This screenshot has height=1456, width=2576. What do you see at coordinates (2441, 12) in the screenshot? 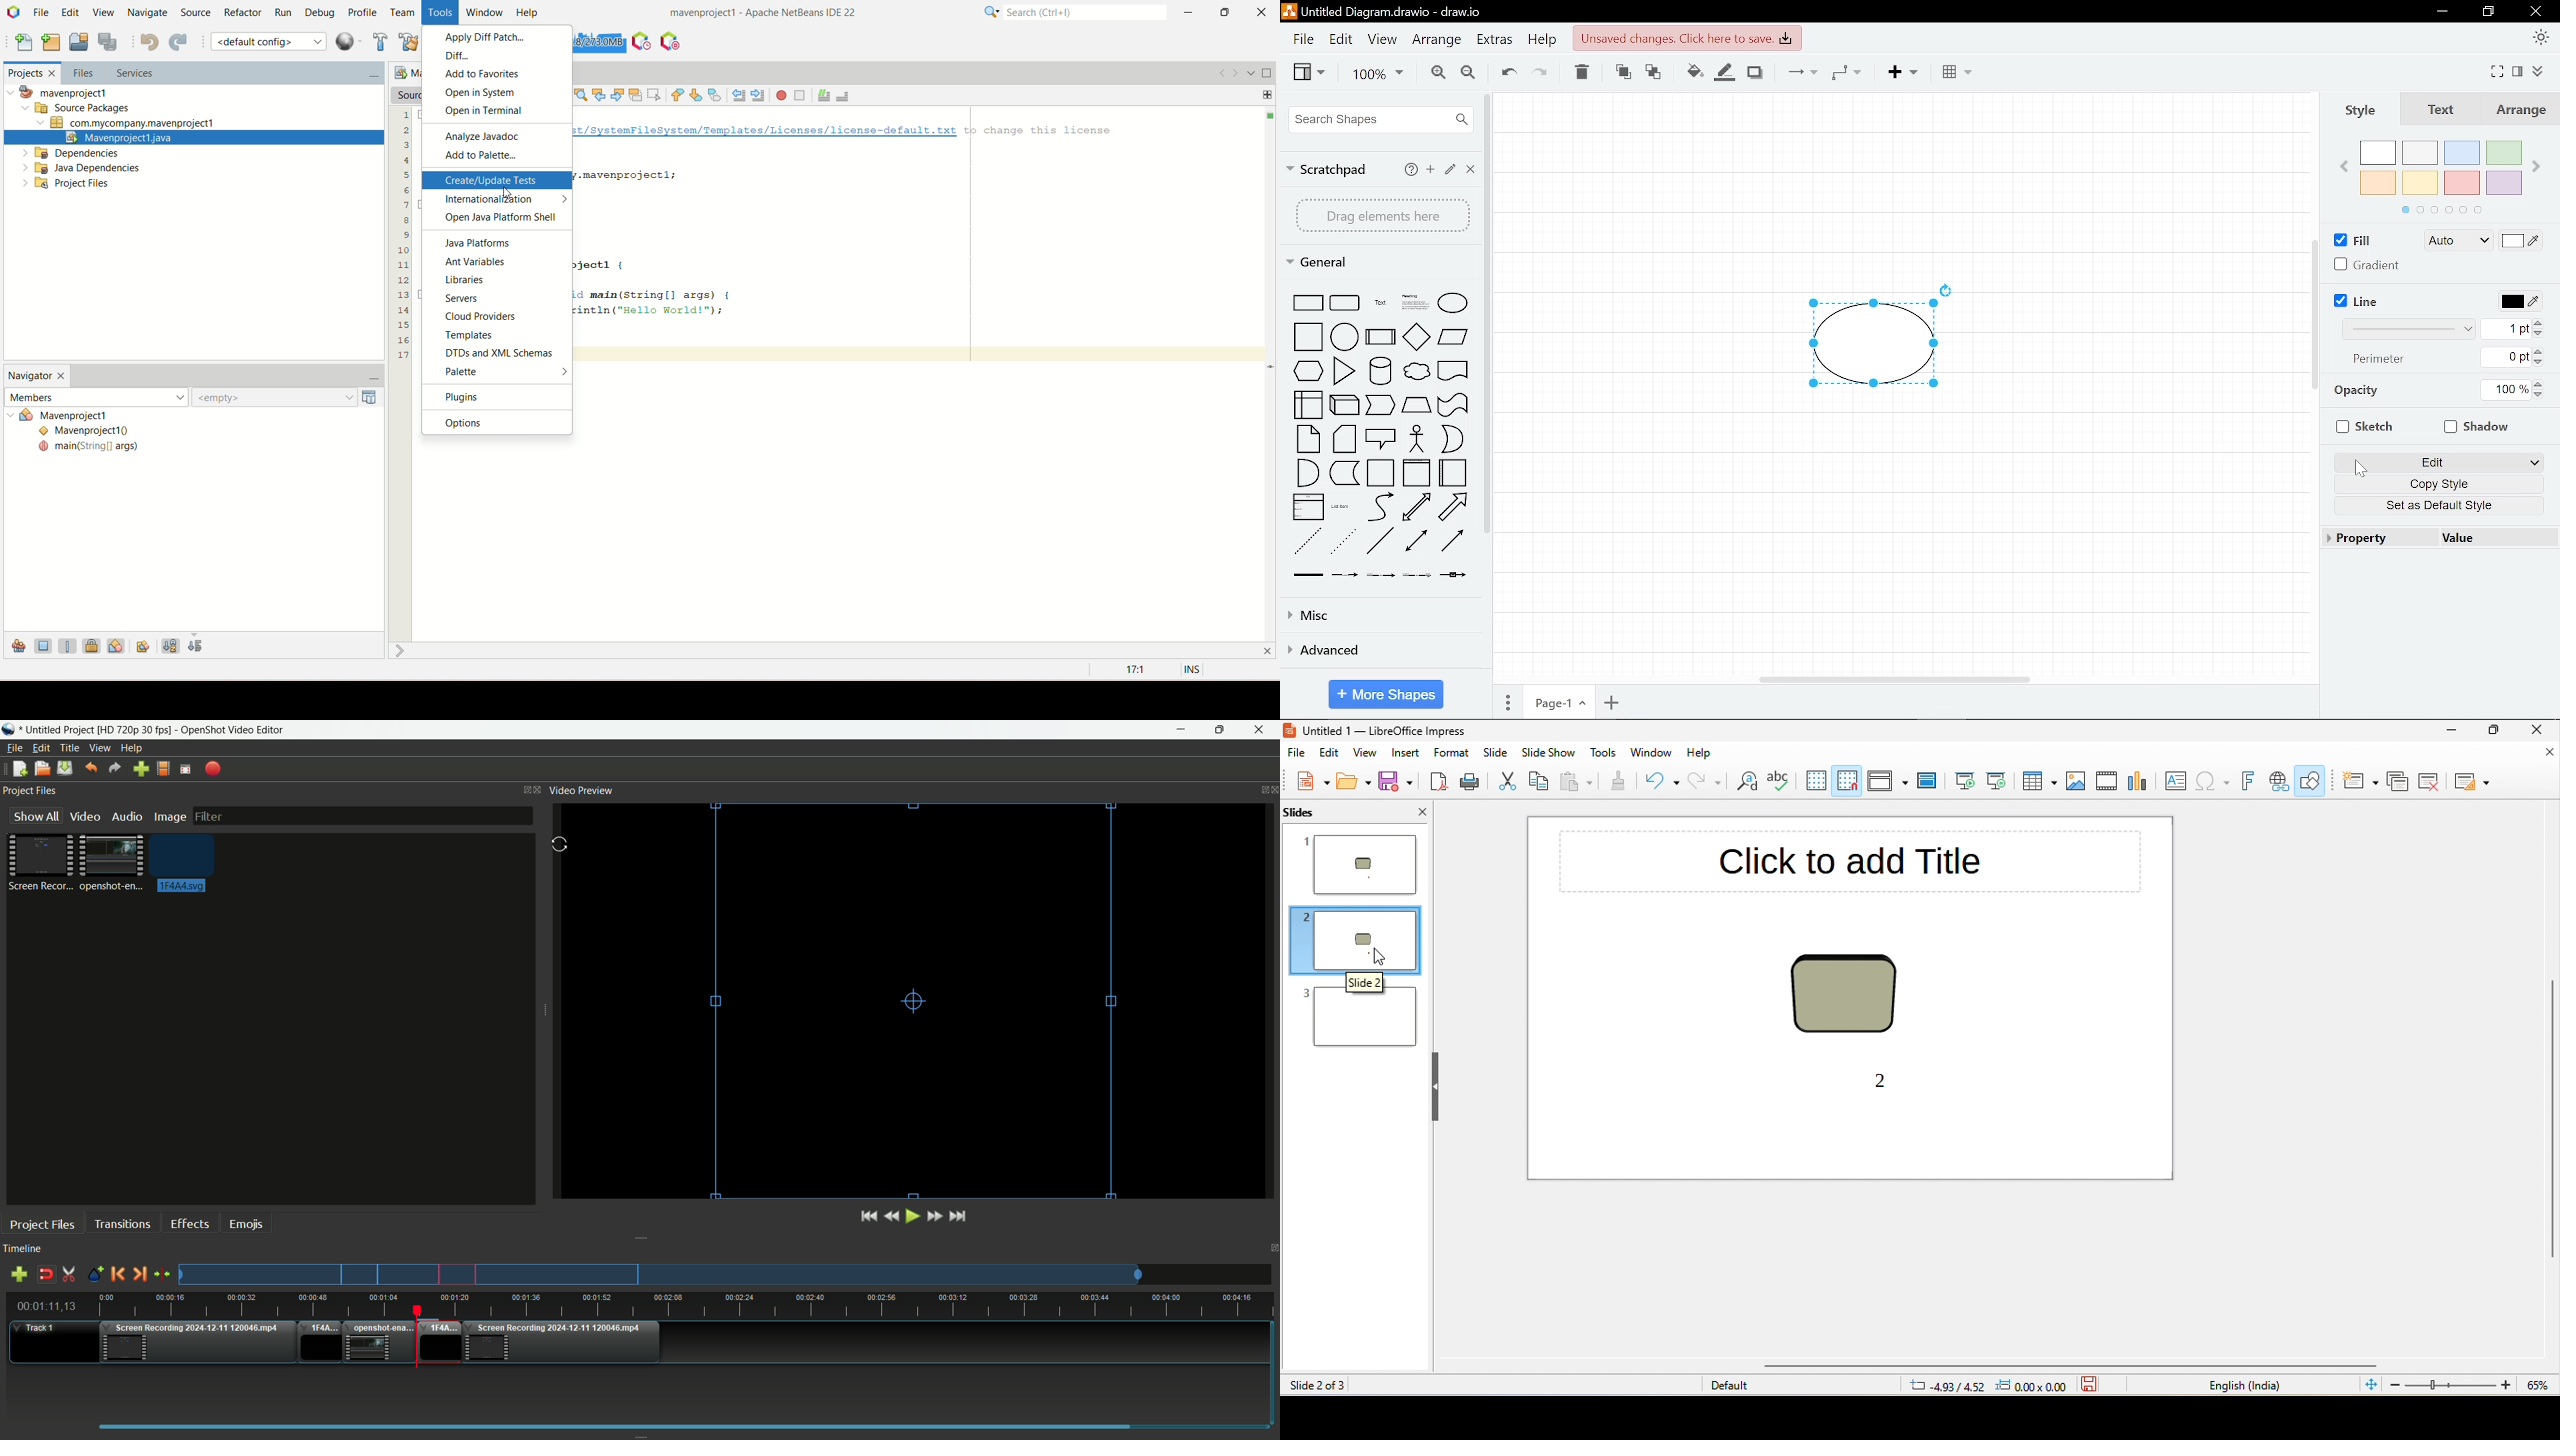
I see `Minimize` at bounding box center [2441, 12].